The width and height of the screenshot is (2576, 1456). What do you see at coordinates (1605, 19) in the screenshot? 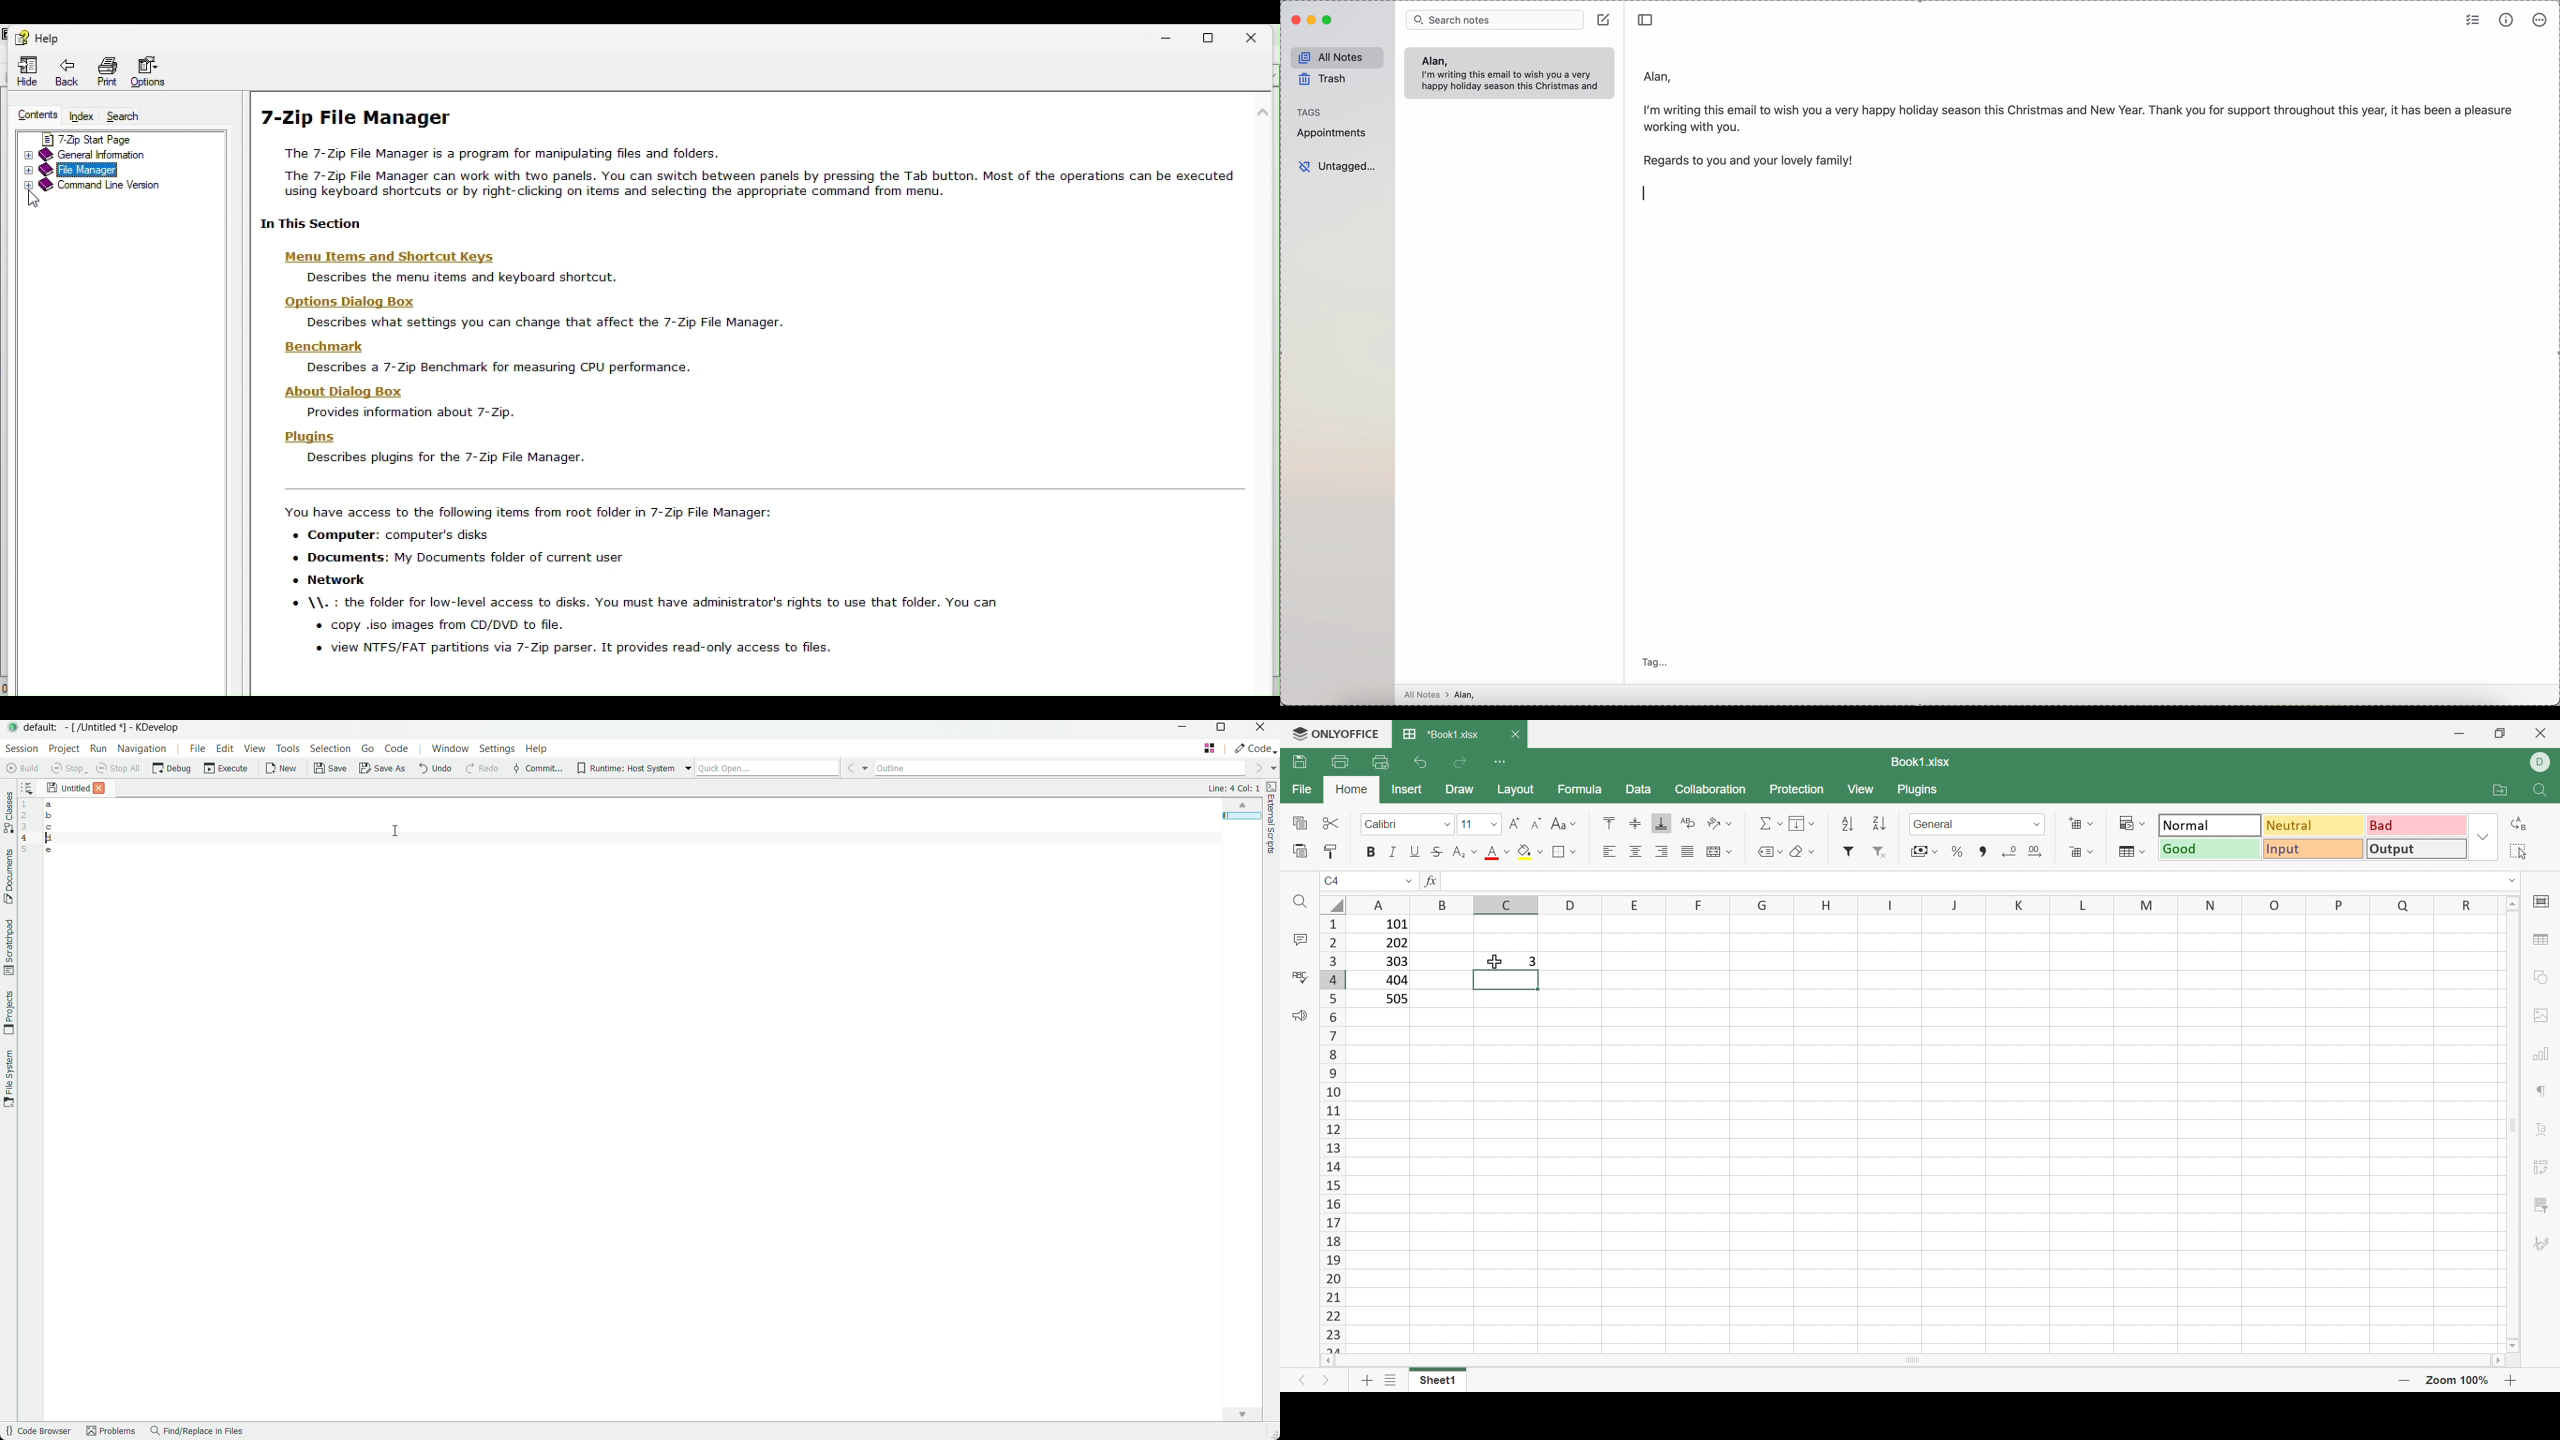
I see `create note` at bounding box center [1605, 19].